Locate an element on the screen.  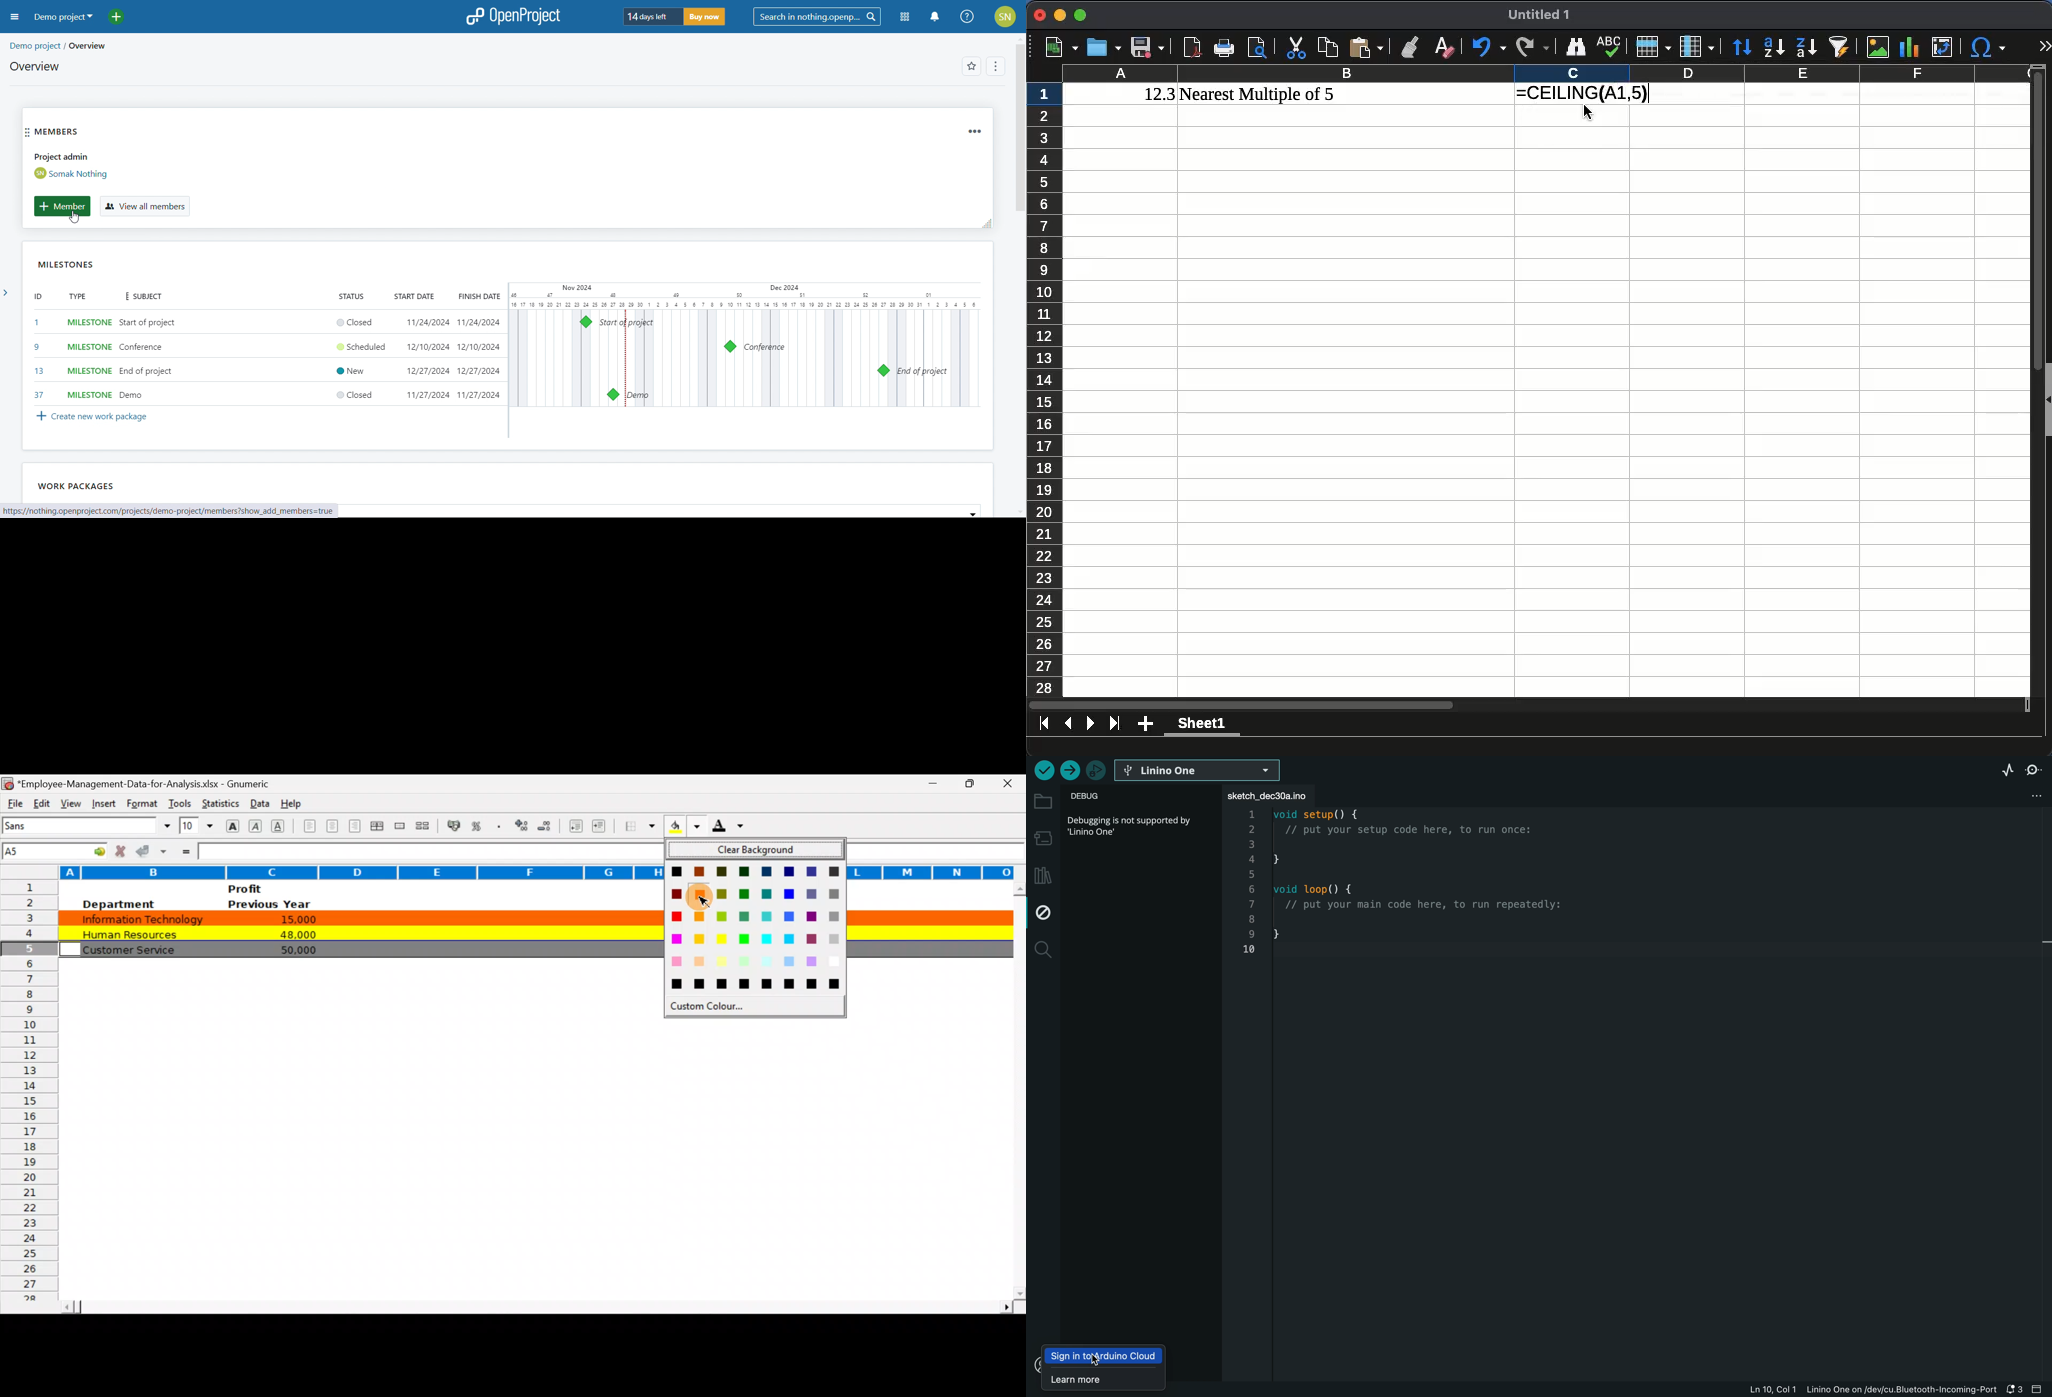
cursor is located at coordinates (76, 217).